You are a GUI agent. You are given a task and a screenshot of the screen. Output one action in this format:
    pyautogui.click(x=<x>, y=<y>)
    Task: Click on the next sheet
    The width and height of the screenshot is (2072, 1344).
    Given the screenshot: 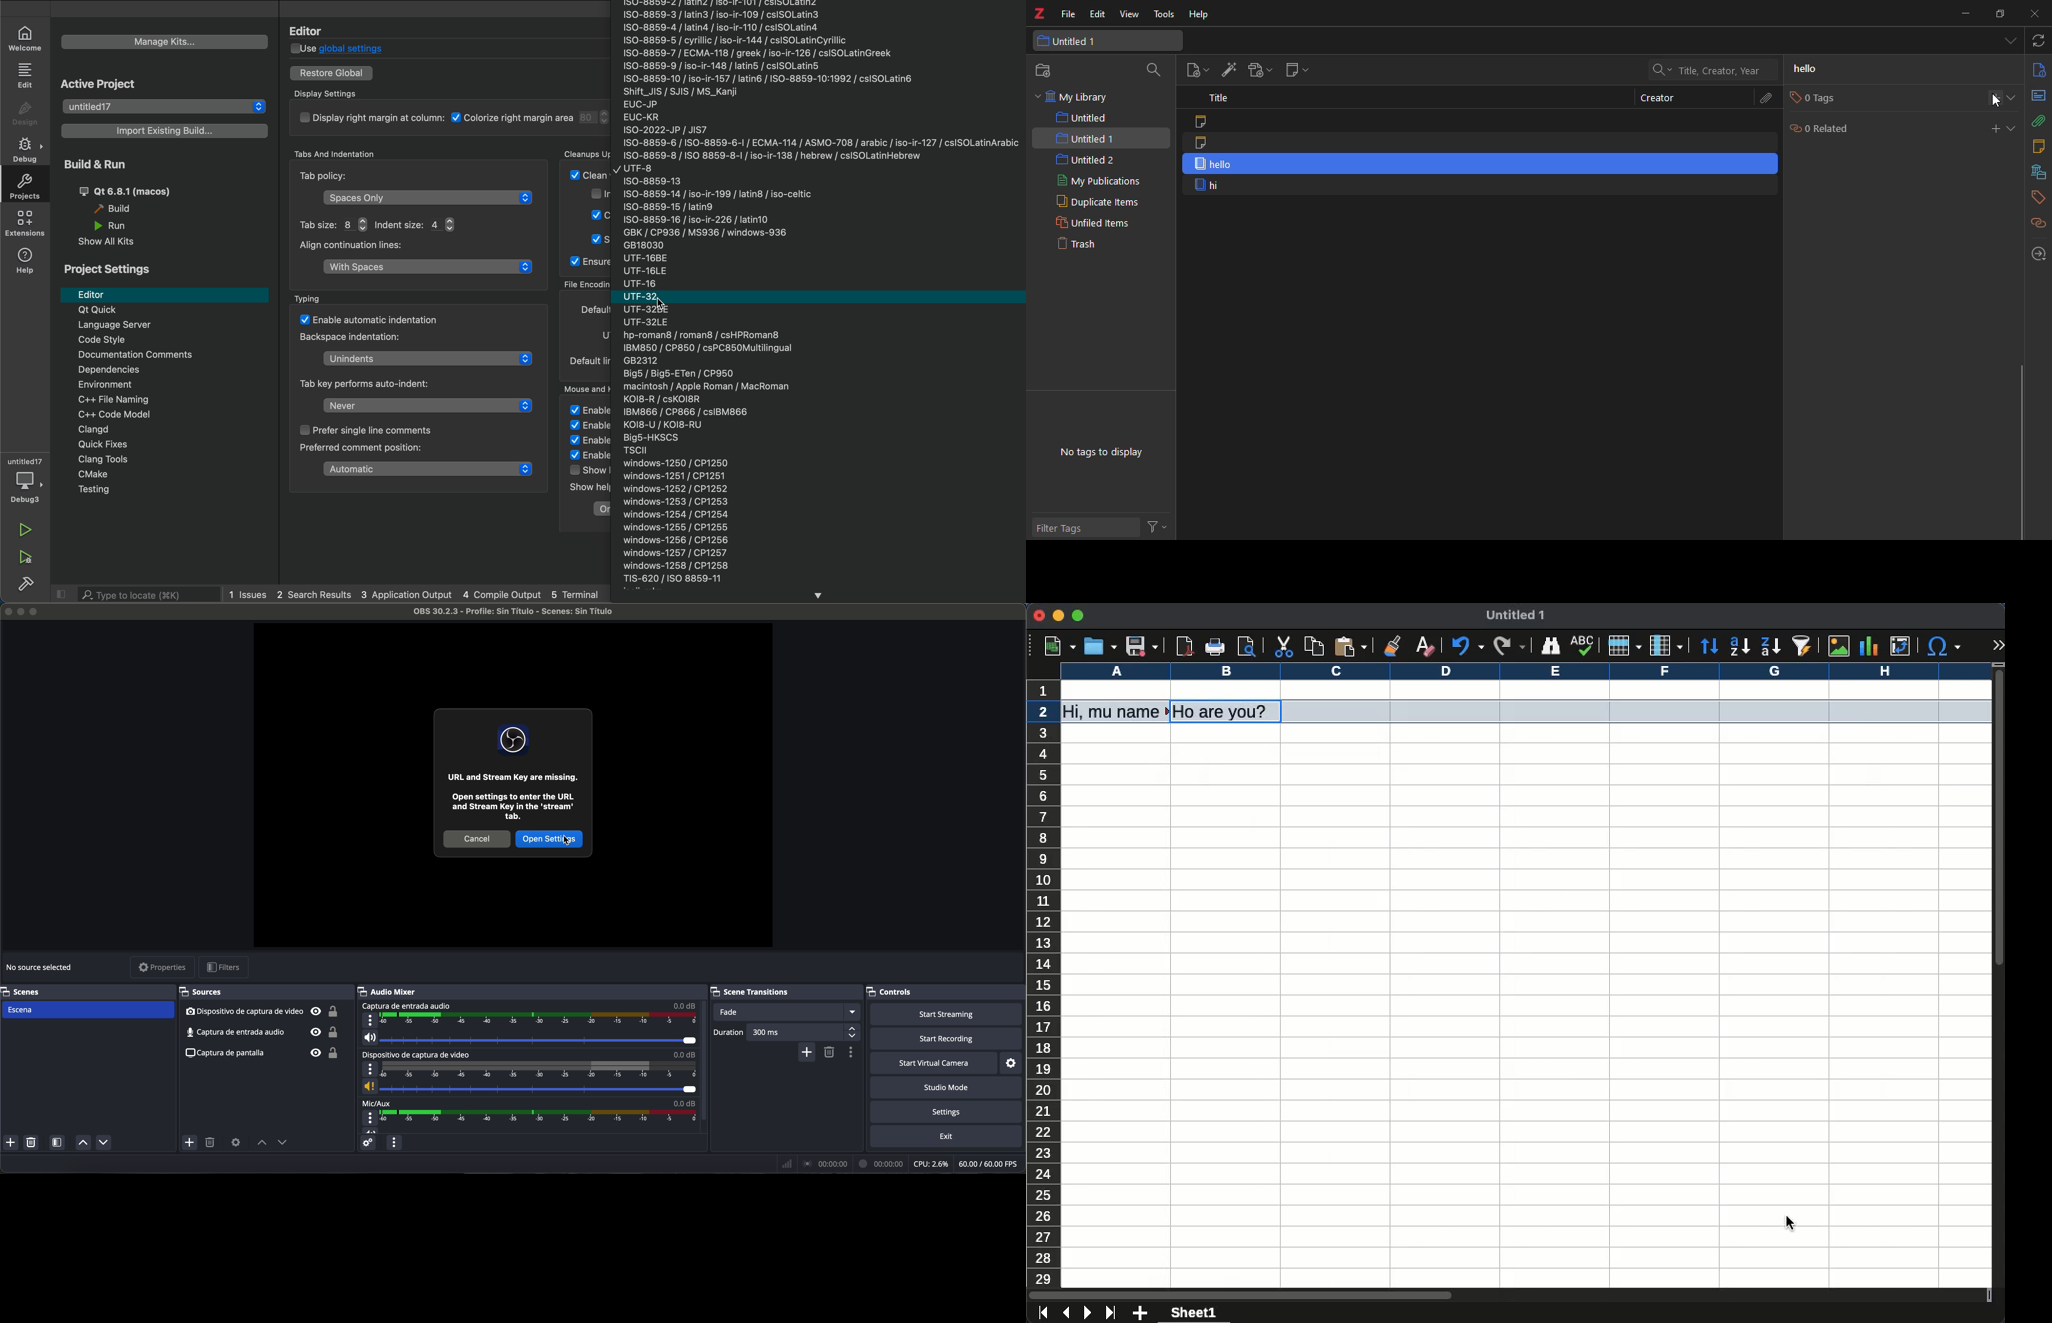 What is the action you would take?
    pyautogui.click(x=1088, y=1312)
    